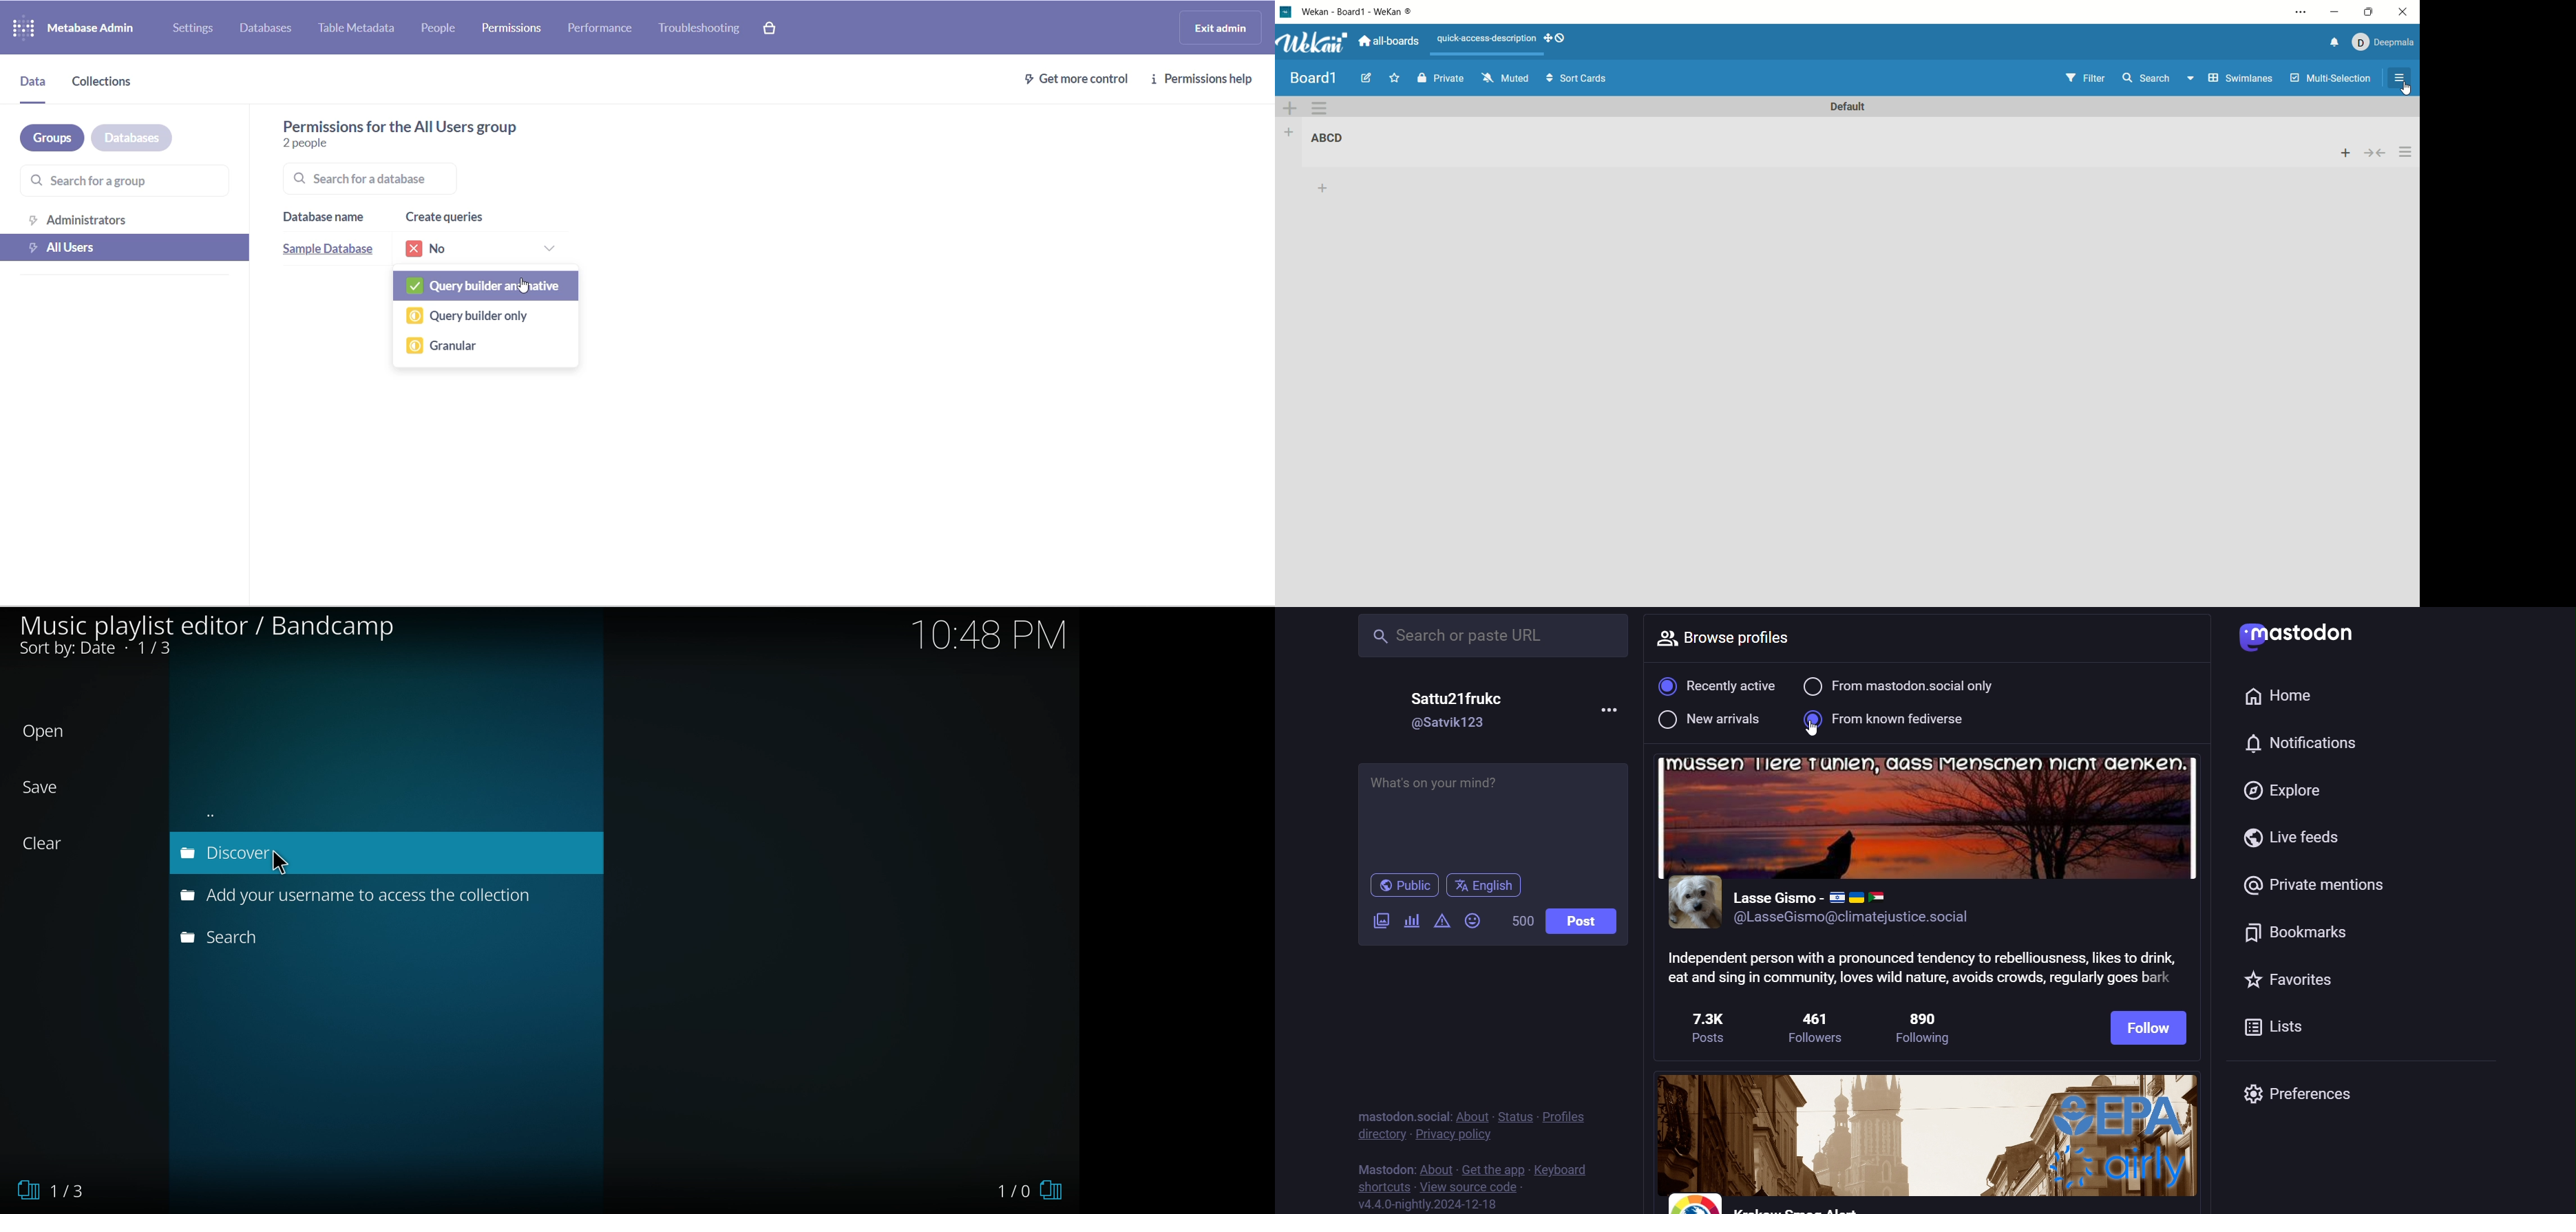 The height and width of the screenshot is (1232, 2576). I want to click on logo and name, so click(77, 27).